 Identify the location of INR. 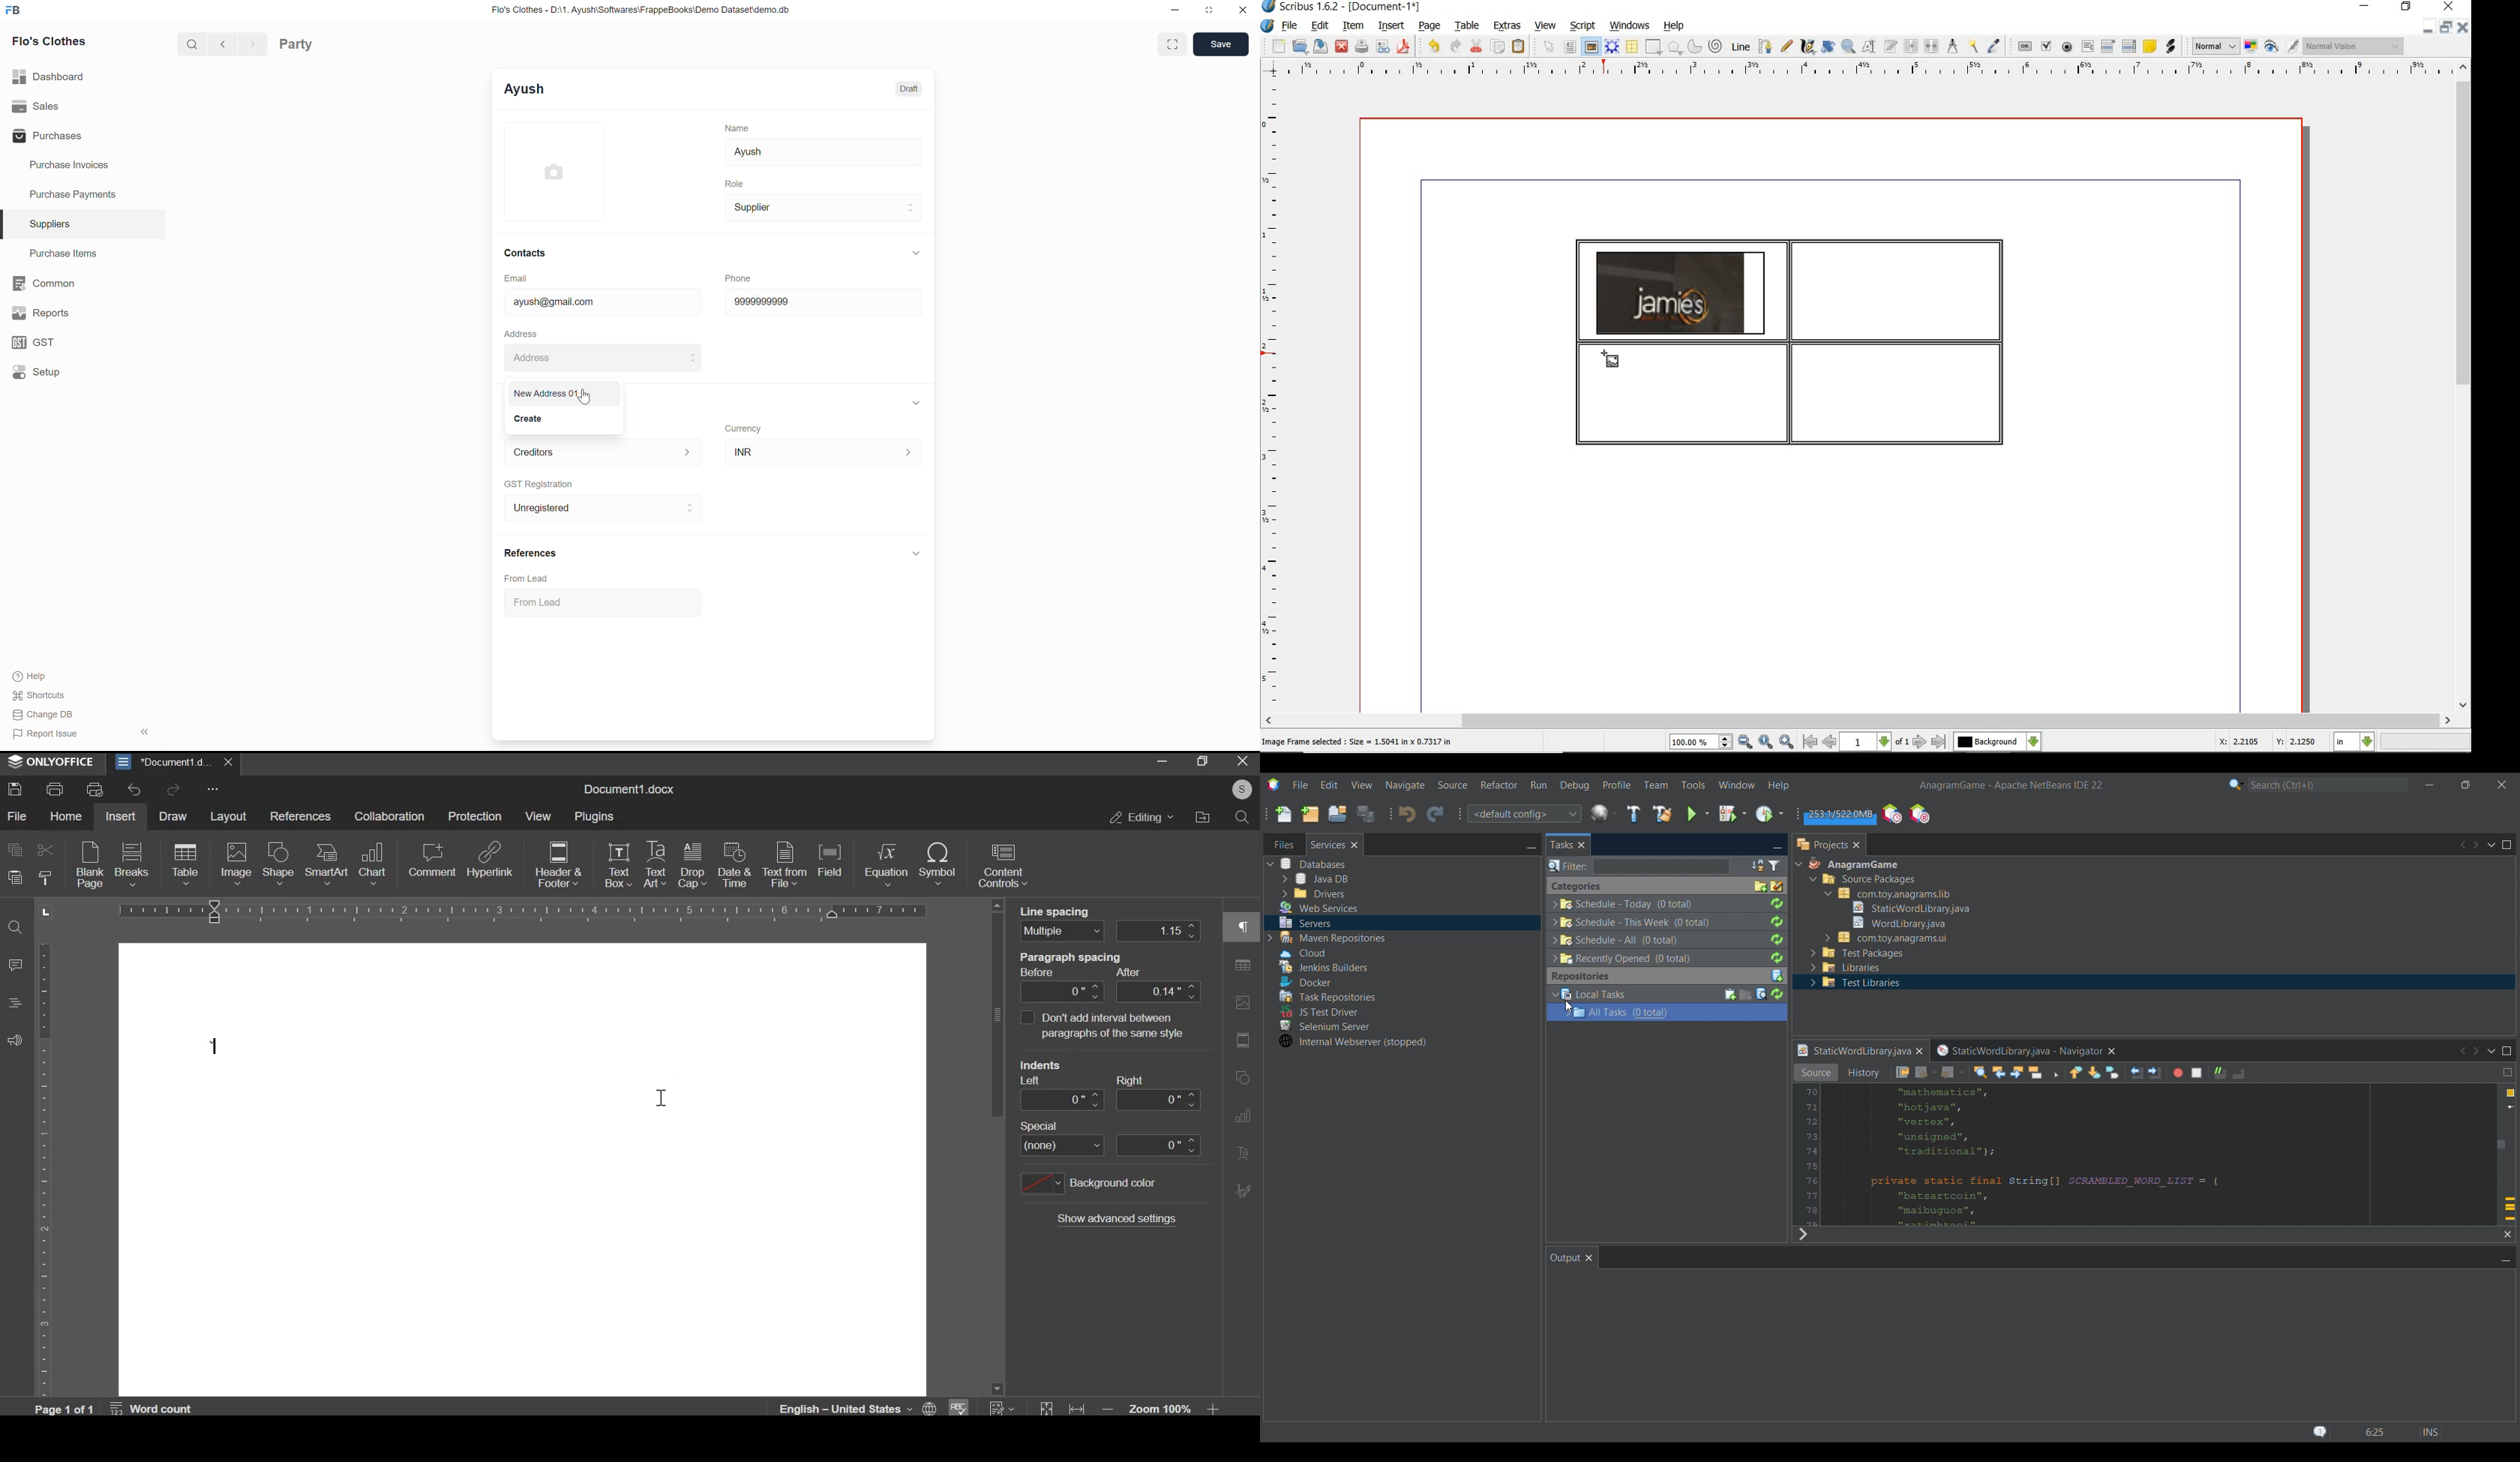
(824, 452).